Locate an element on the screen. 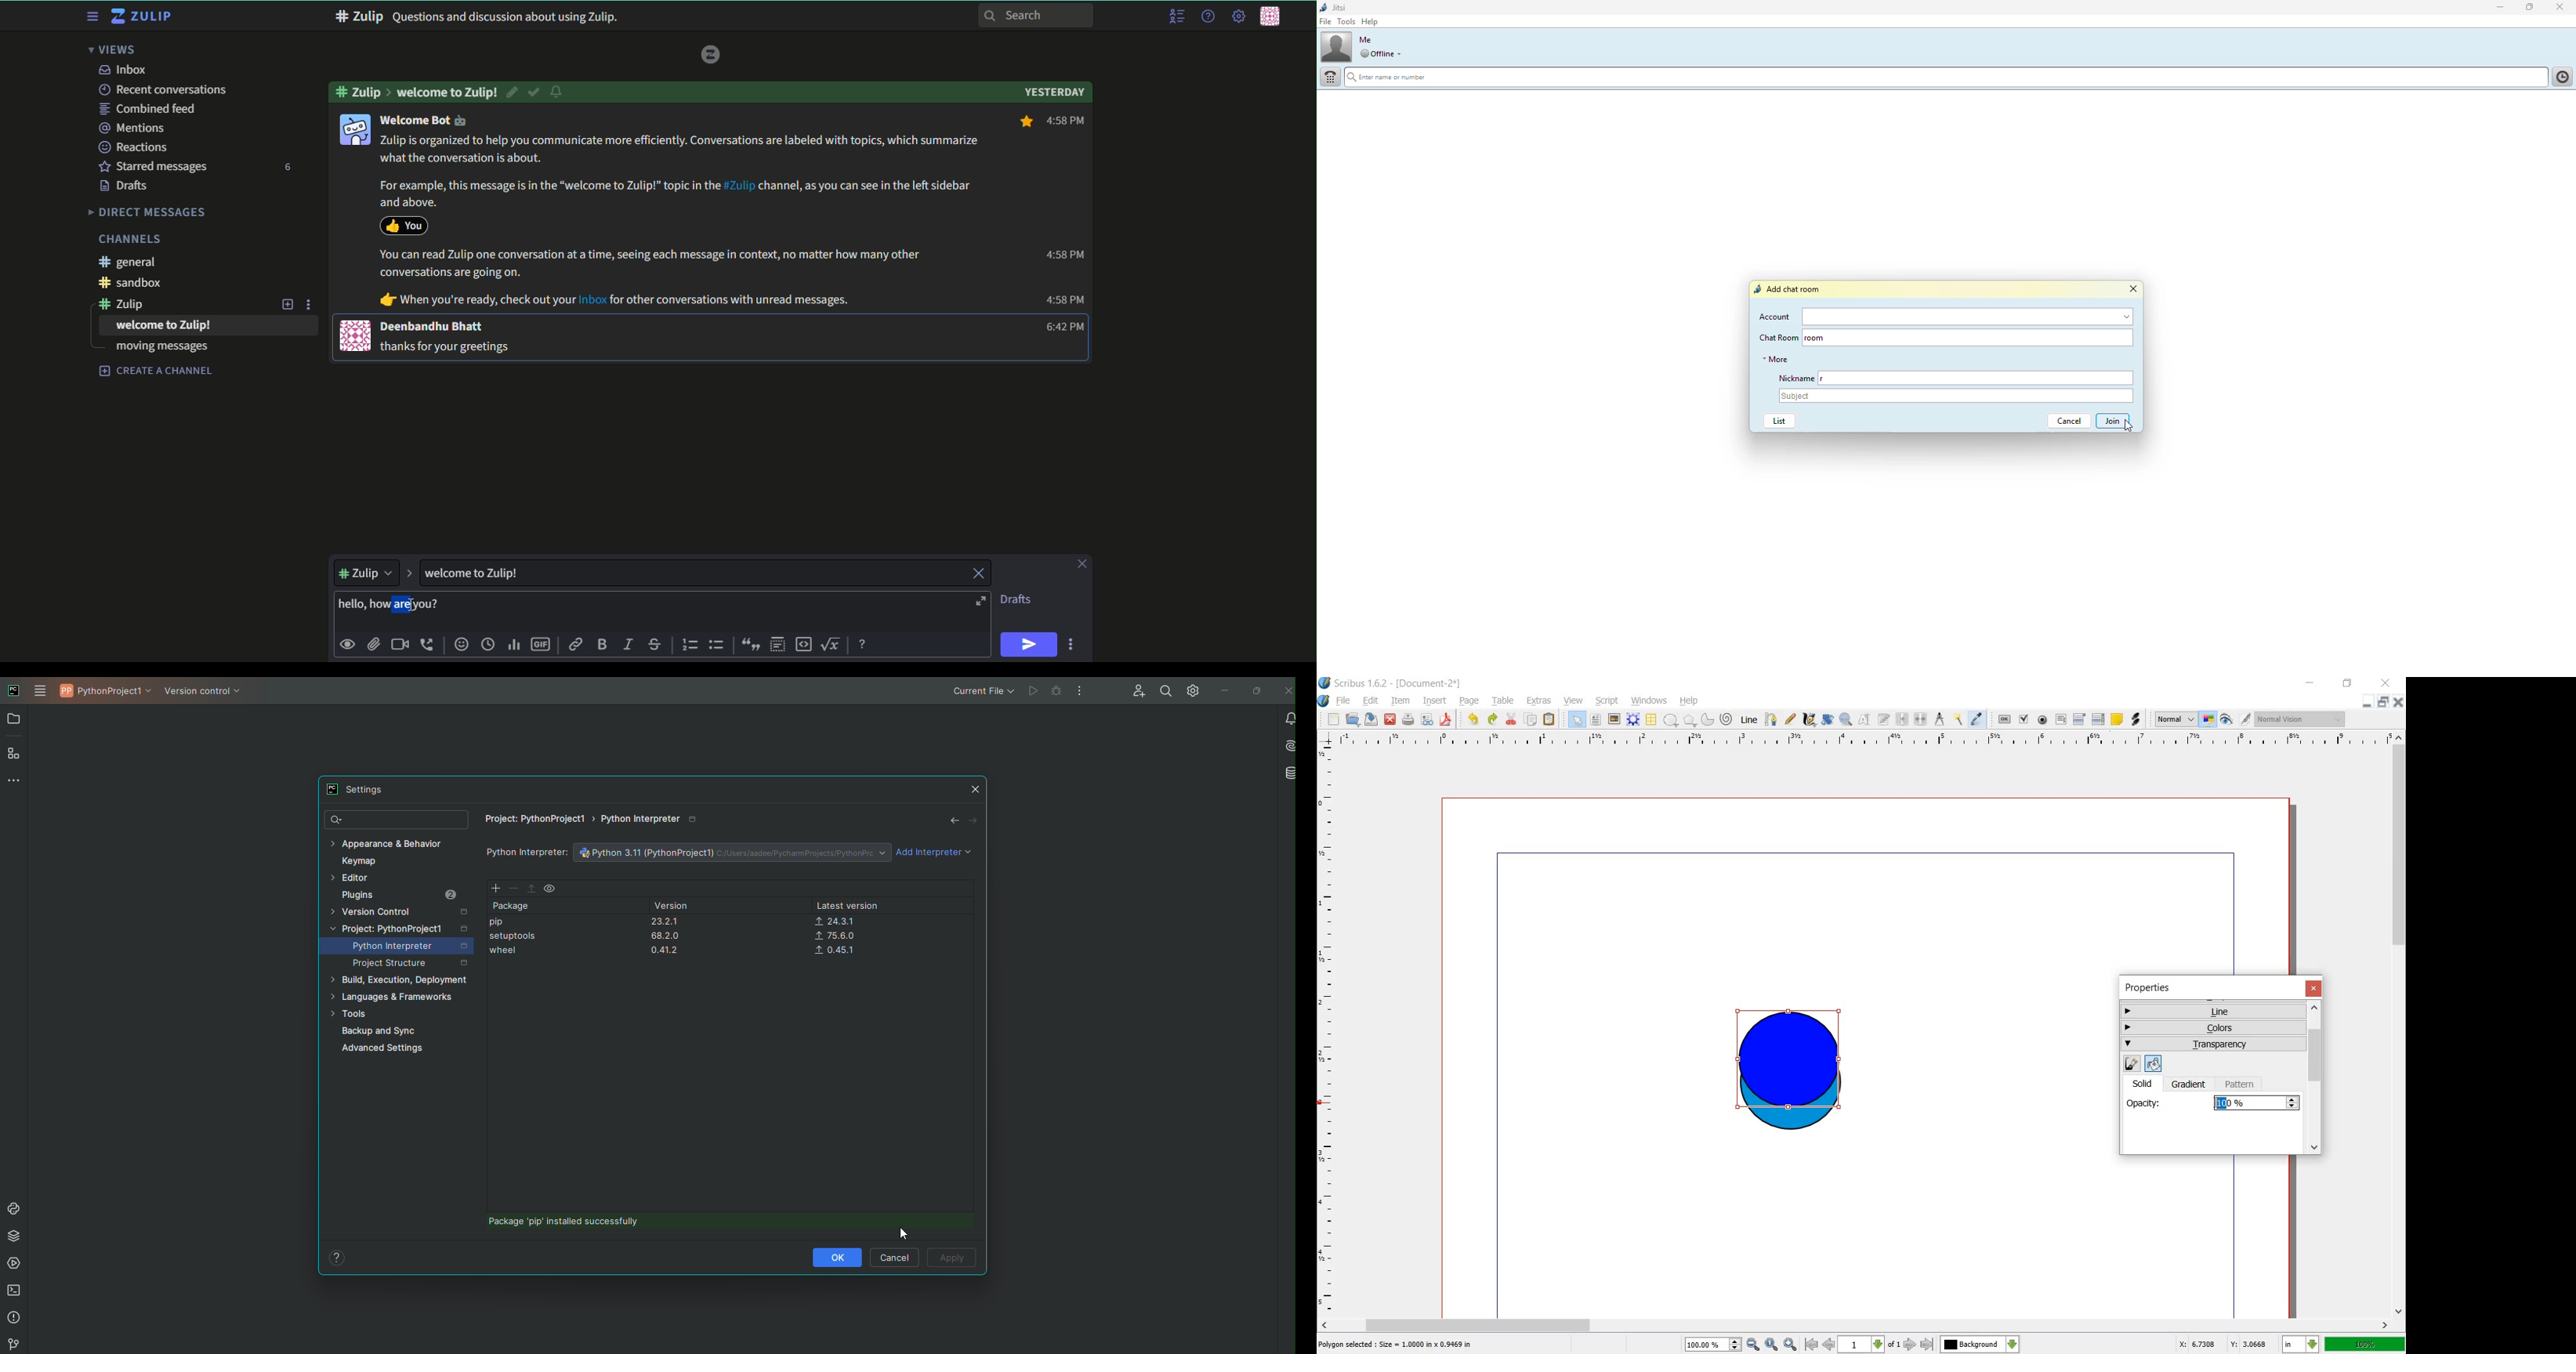 Image resolution: width=2576 pixels, height=1372 pixels. page is located at coordinates (1471, 701).